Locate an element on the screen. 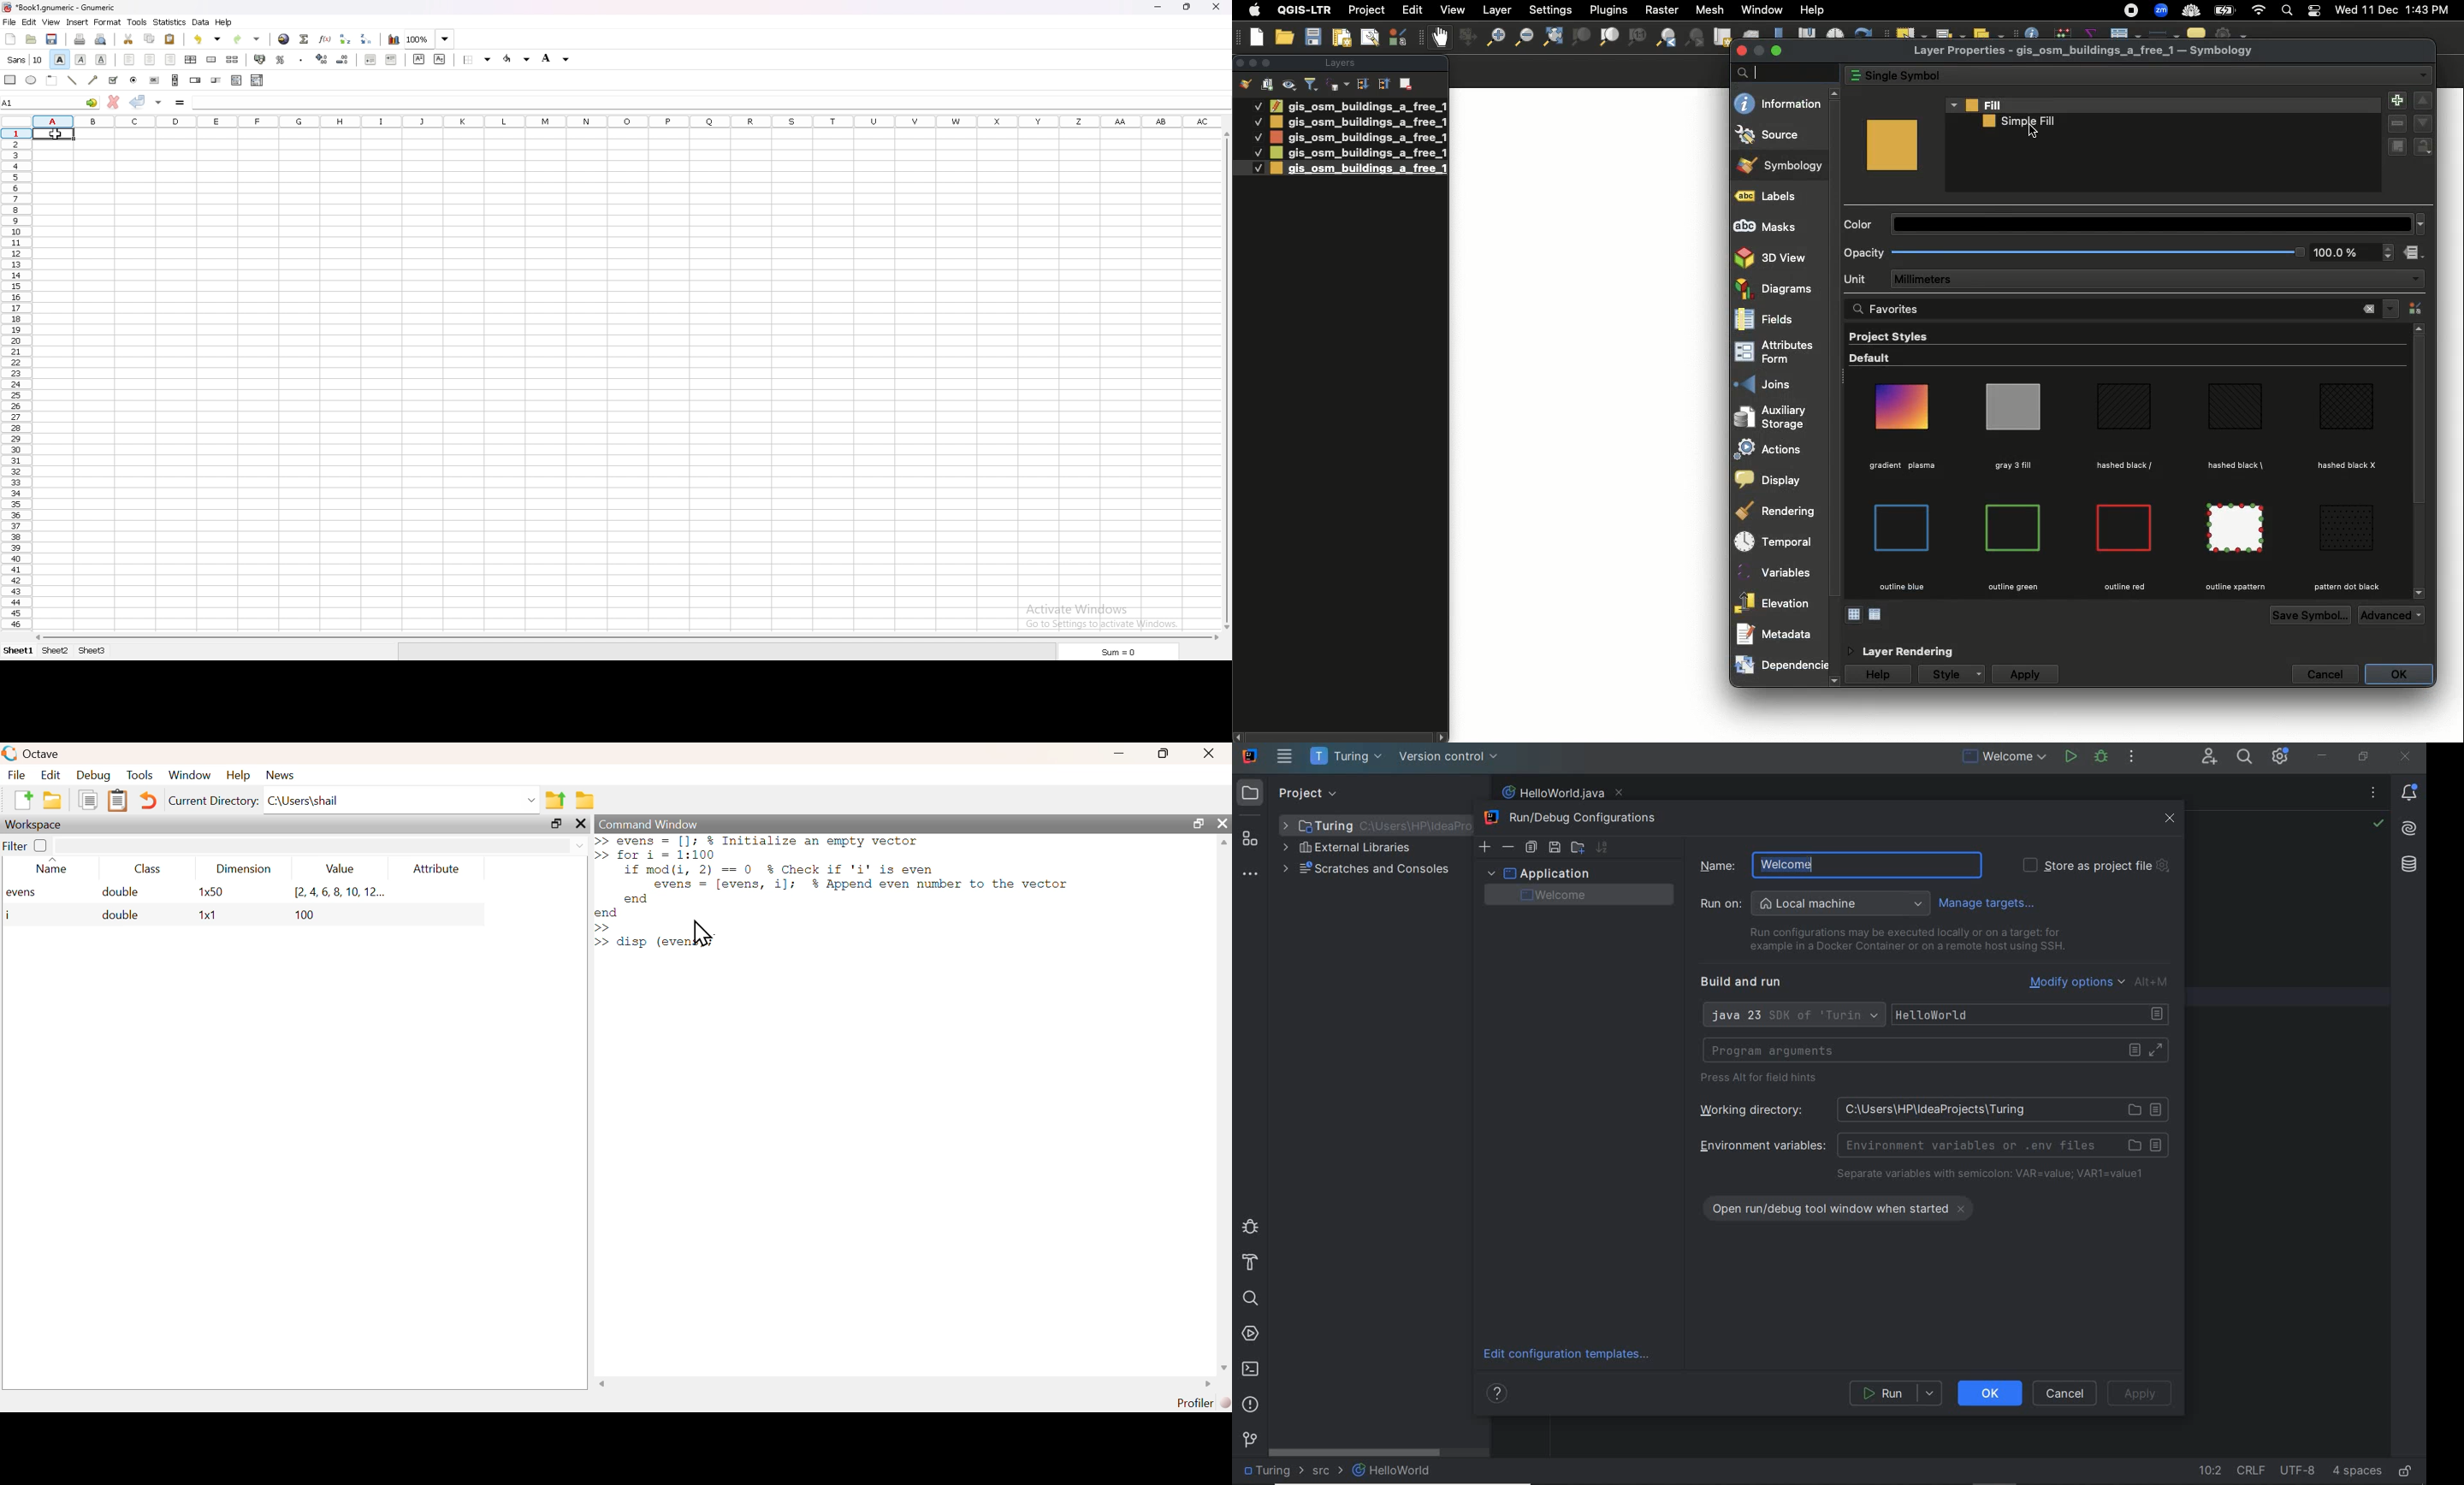 The width and height of the screenshot is (2464, 1512). Cursor is located at coordinates (2032, 133).